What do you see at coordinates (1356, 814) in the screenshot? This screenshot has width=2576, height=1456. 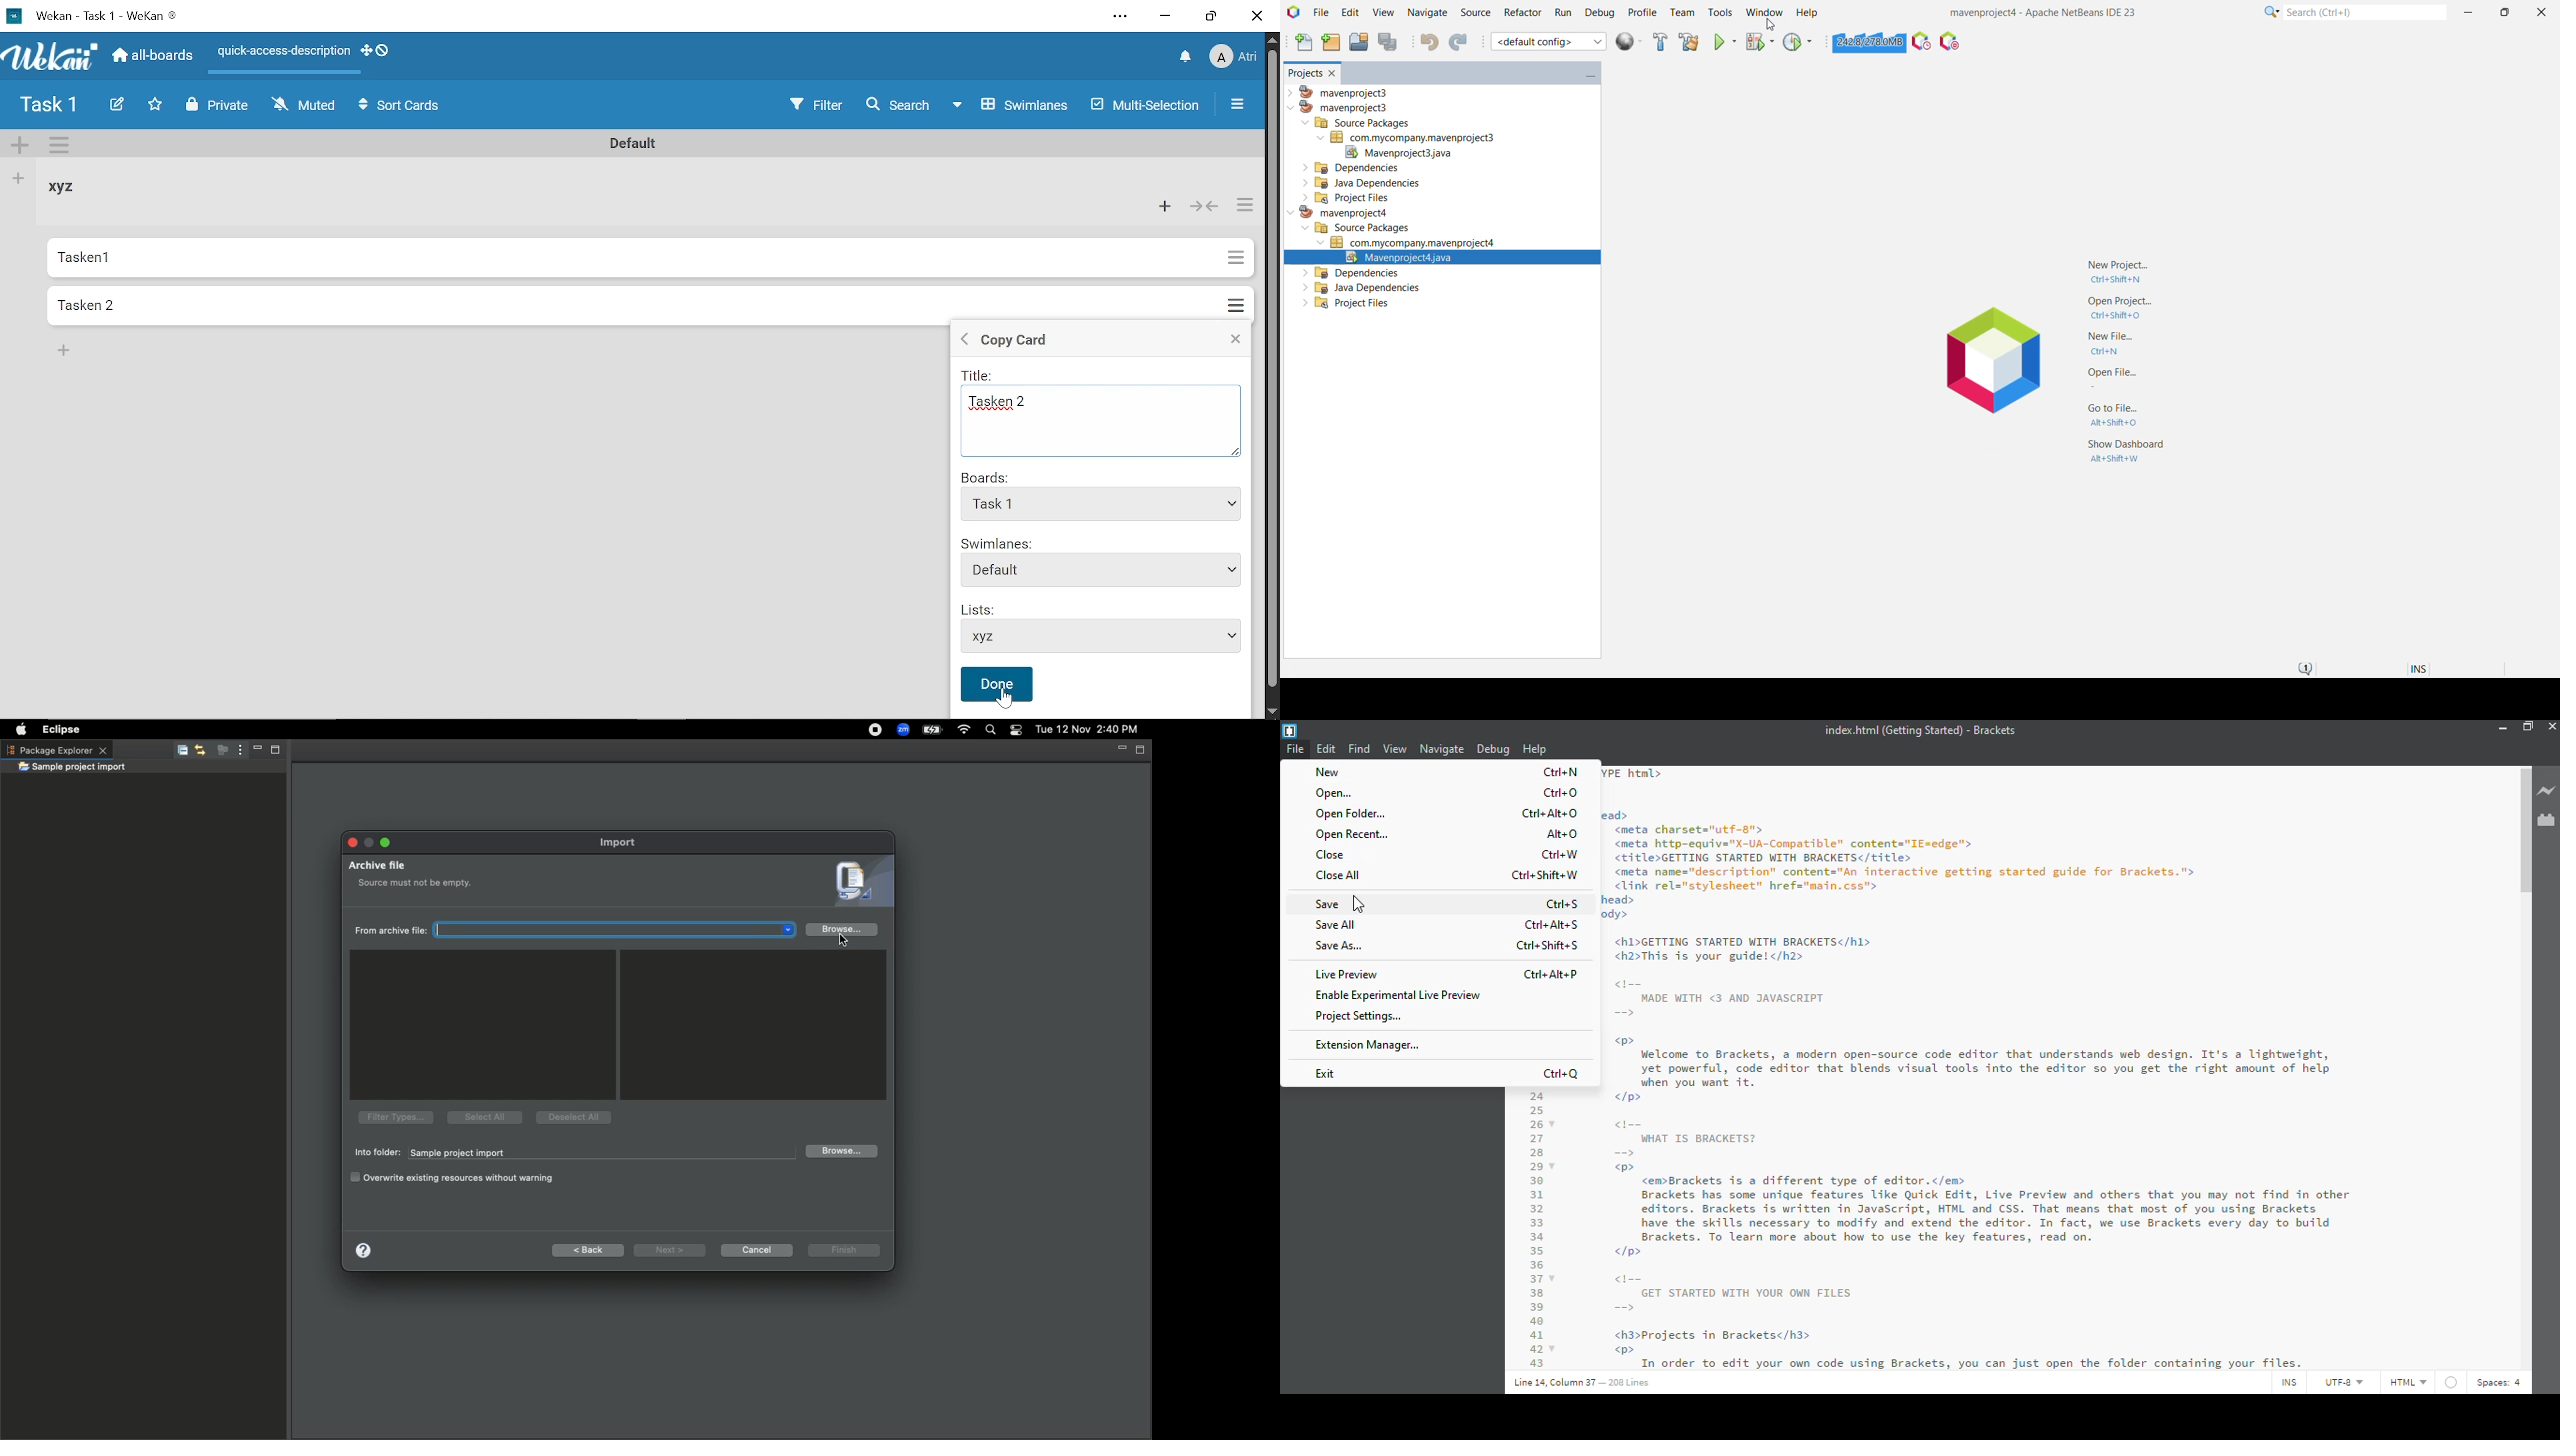 I see `open folder` at bounding box center [1356, 814].